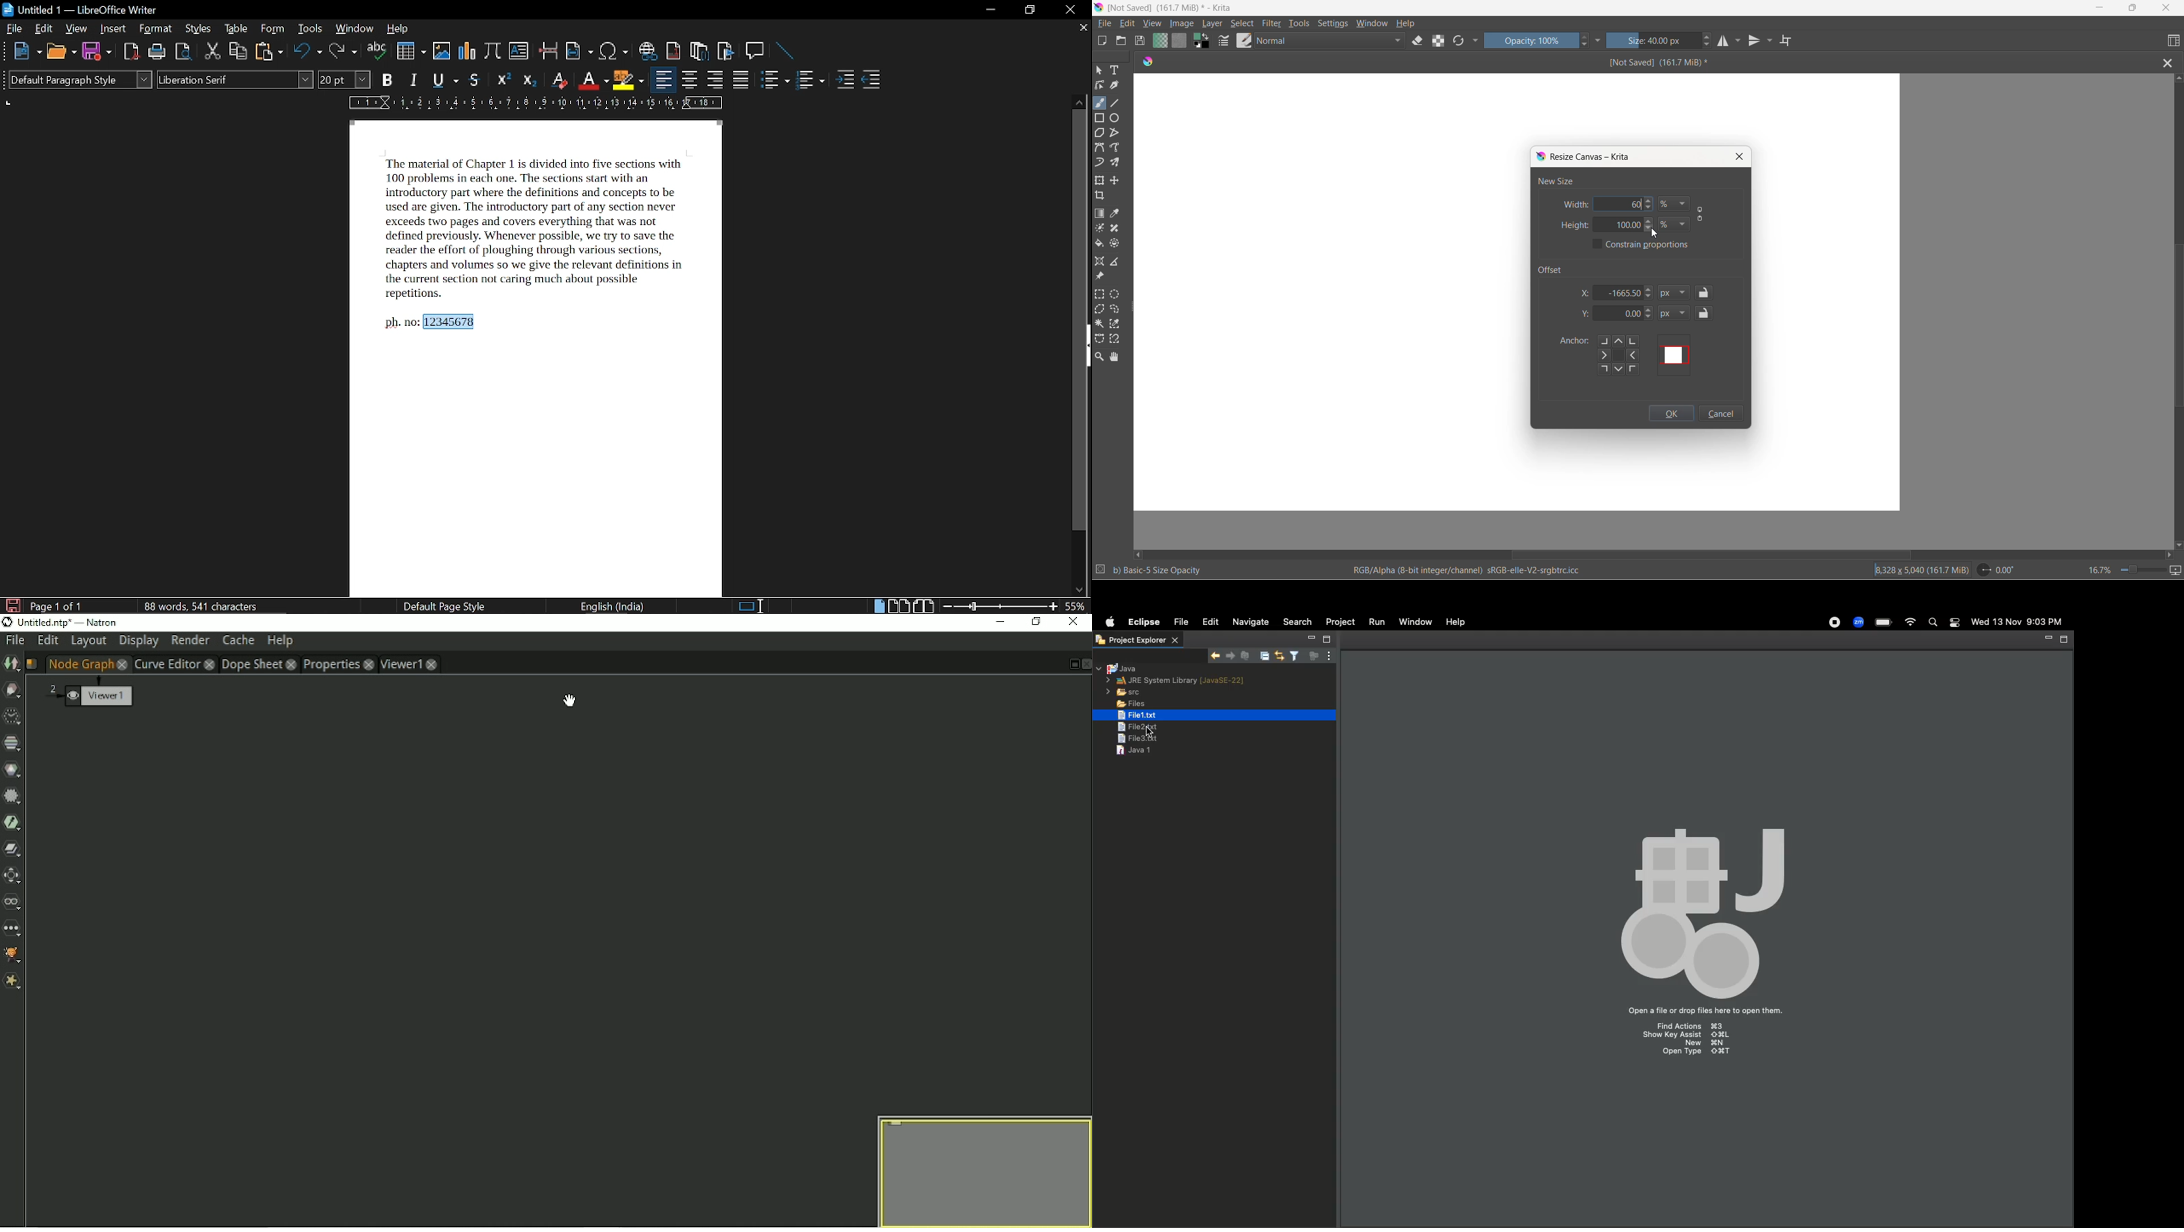 Image resolution: width=2184 pixels, height=1232 pixels. I want to click on format, so click(154, 30).